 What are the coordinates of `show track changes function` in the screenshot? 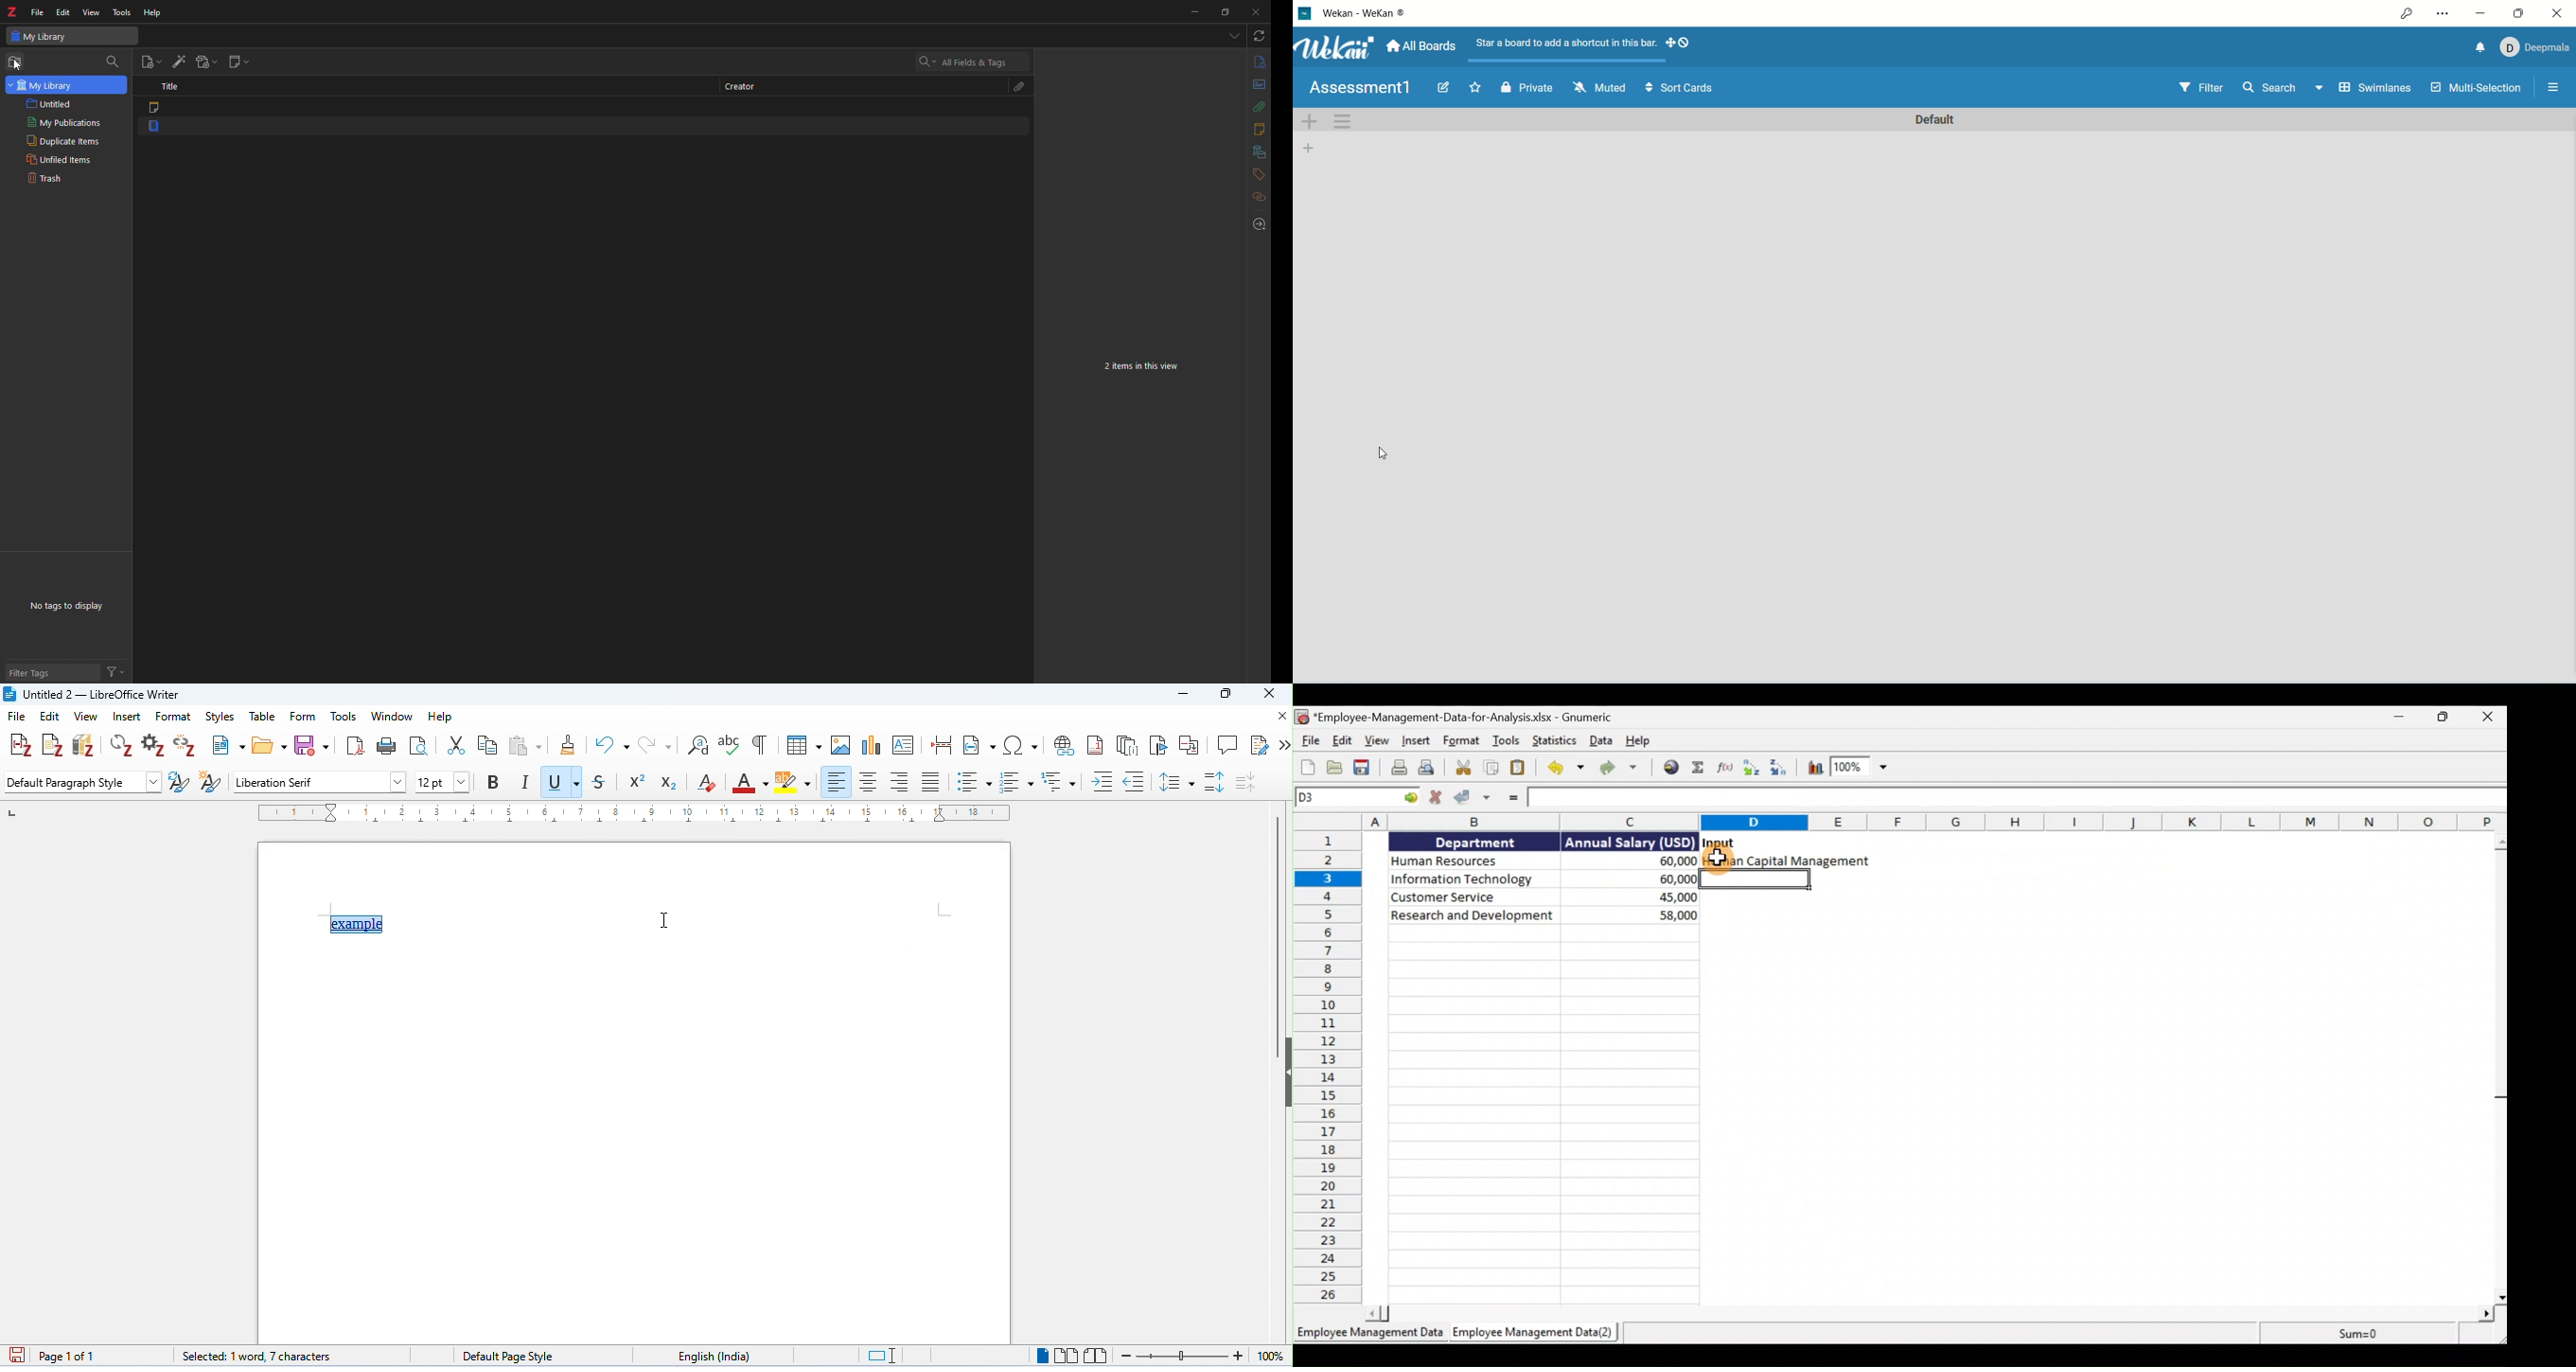 It's located at (1261, 744).